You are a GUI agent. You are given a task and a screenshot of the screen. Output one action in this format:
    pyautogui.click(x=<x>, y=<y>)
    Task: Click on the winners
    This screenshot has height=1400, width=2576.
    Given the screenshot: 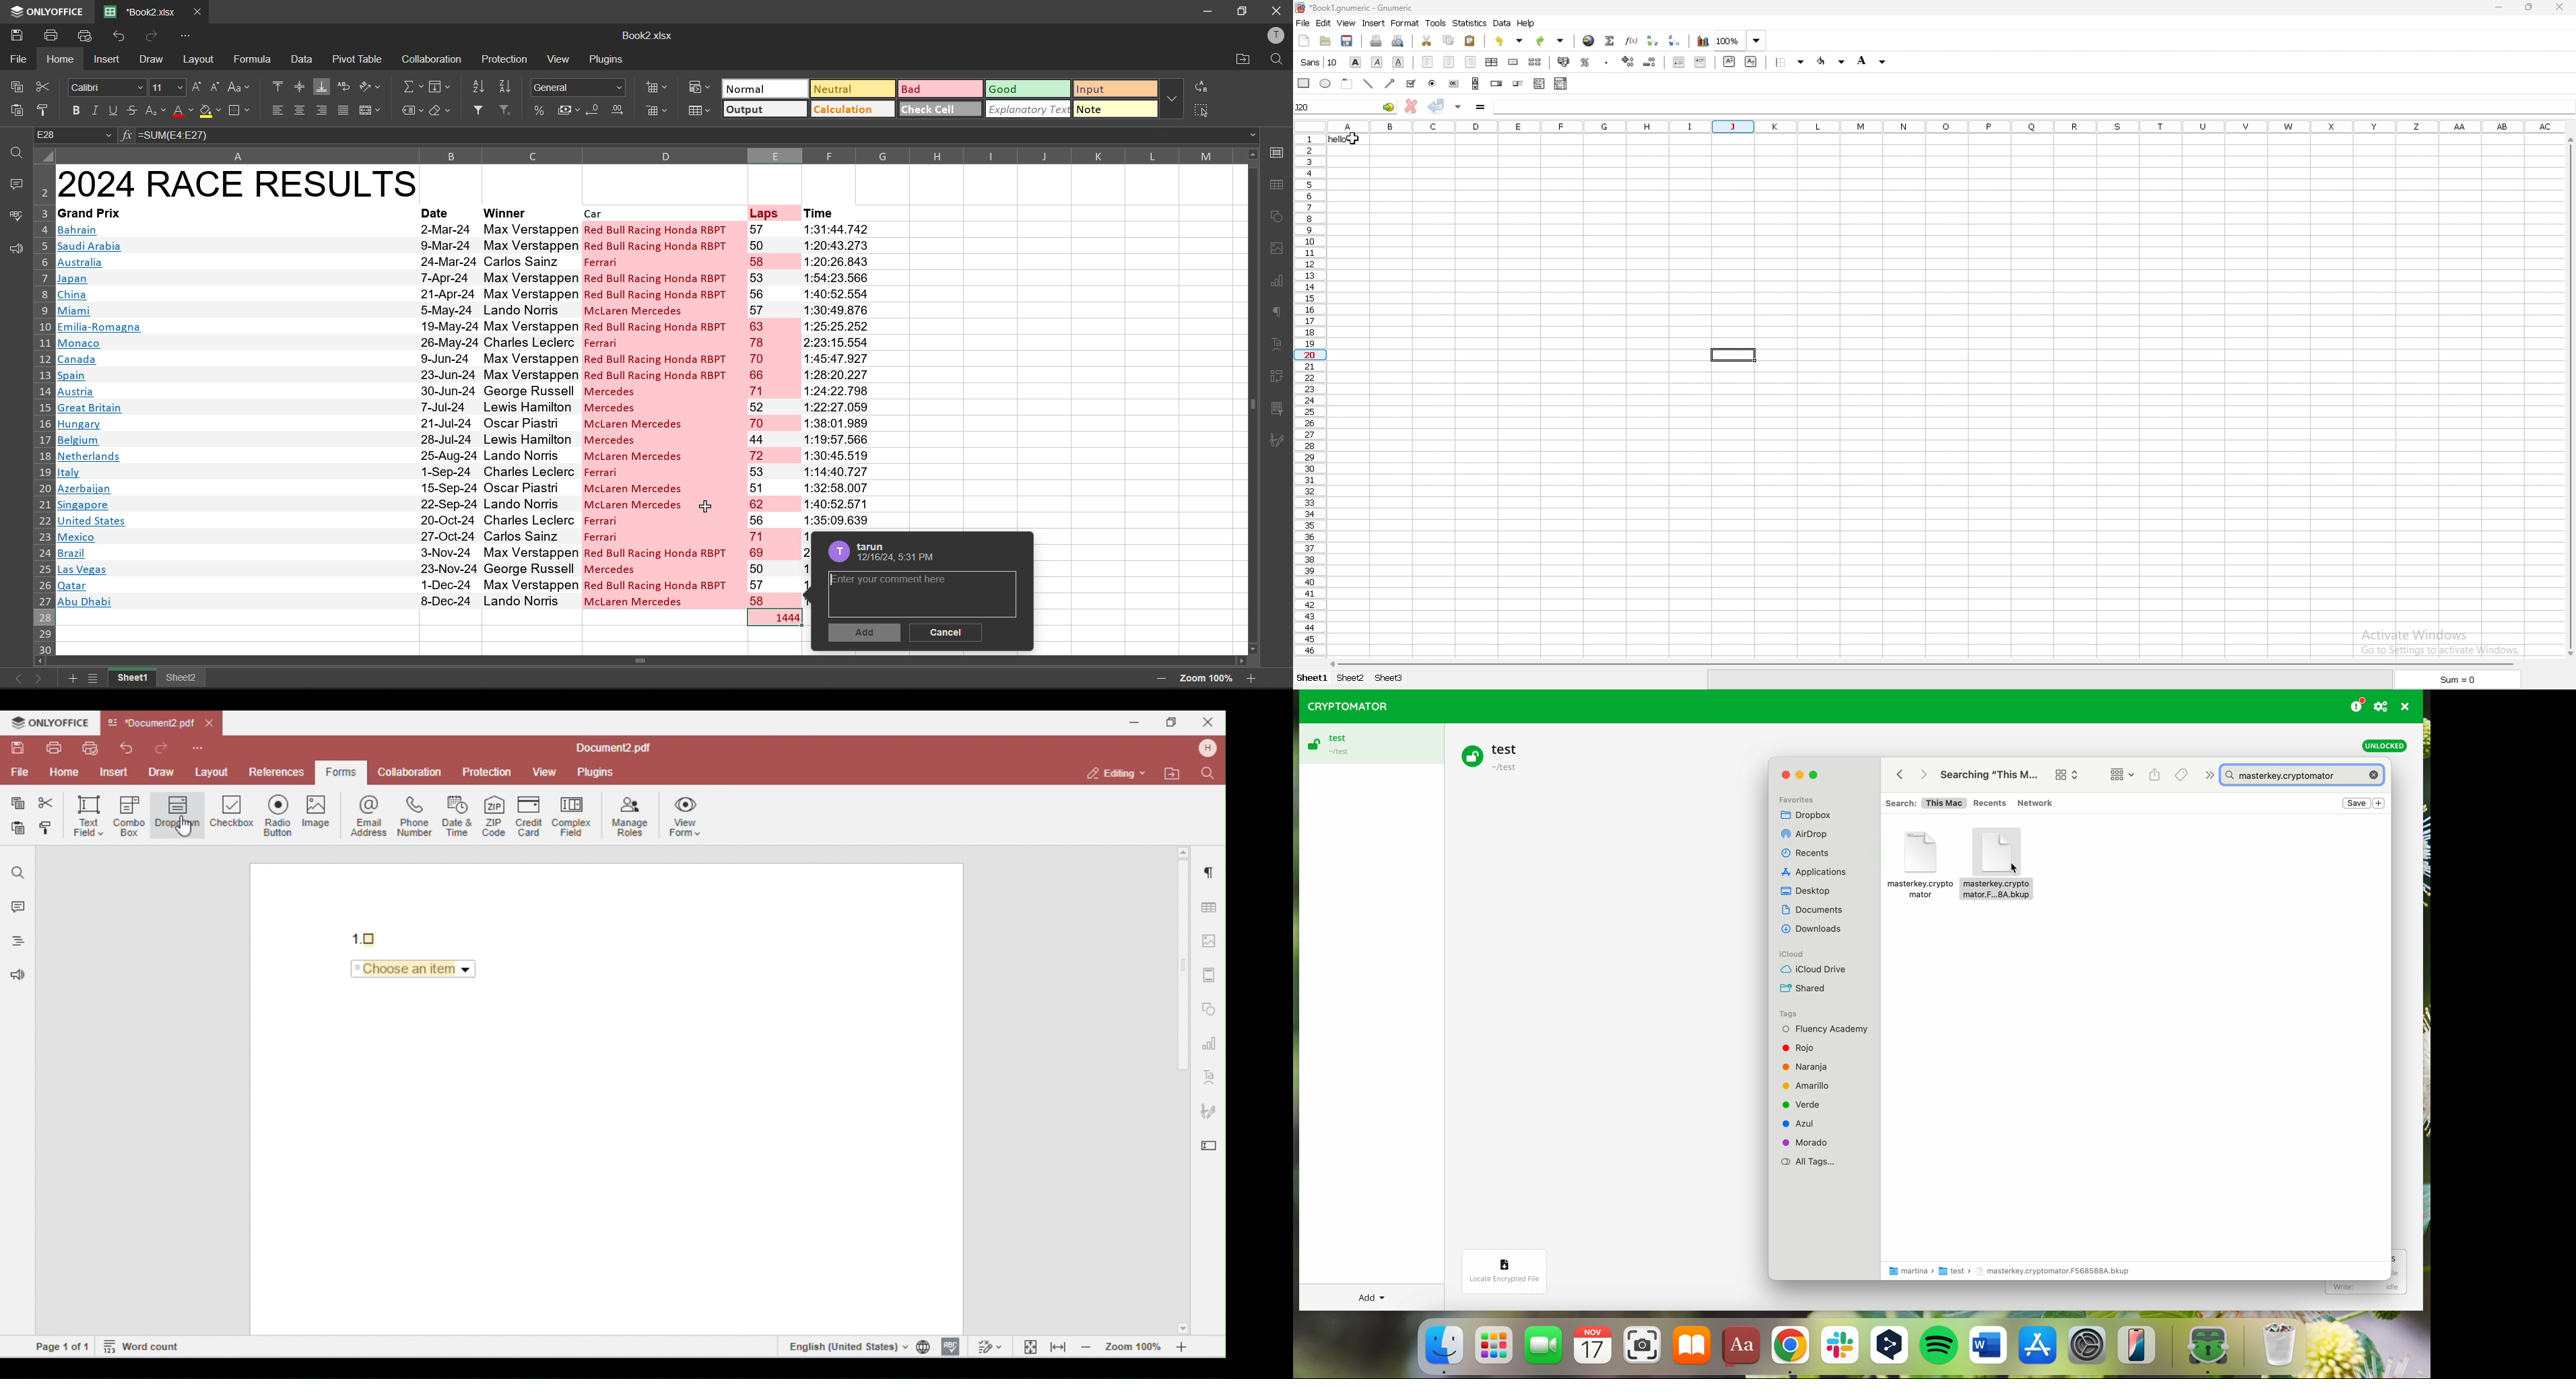 What is the action you would take?
    pyautogui.click(x=529, y=413)
    